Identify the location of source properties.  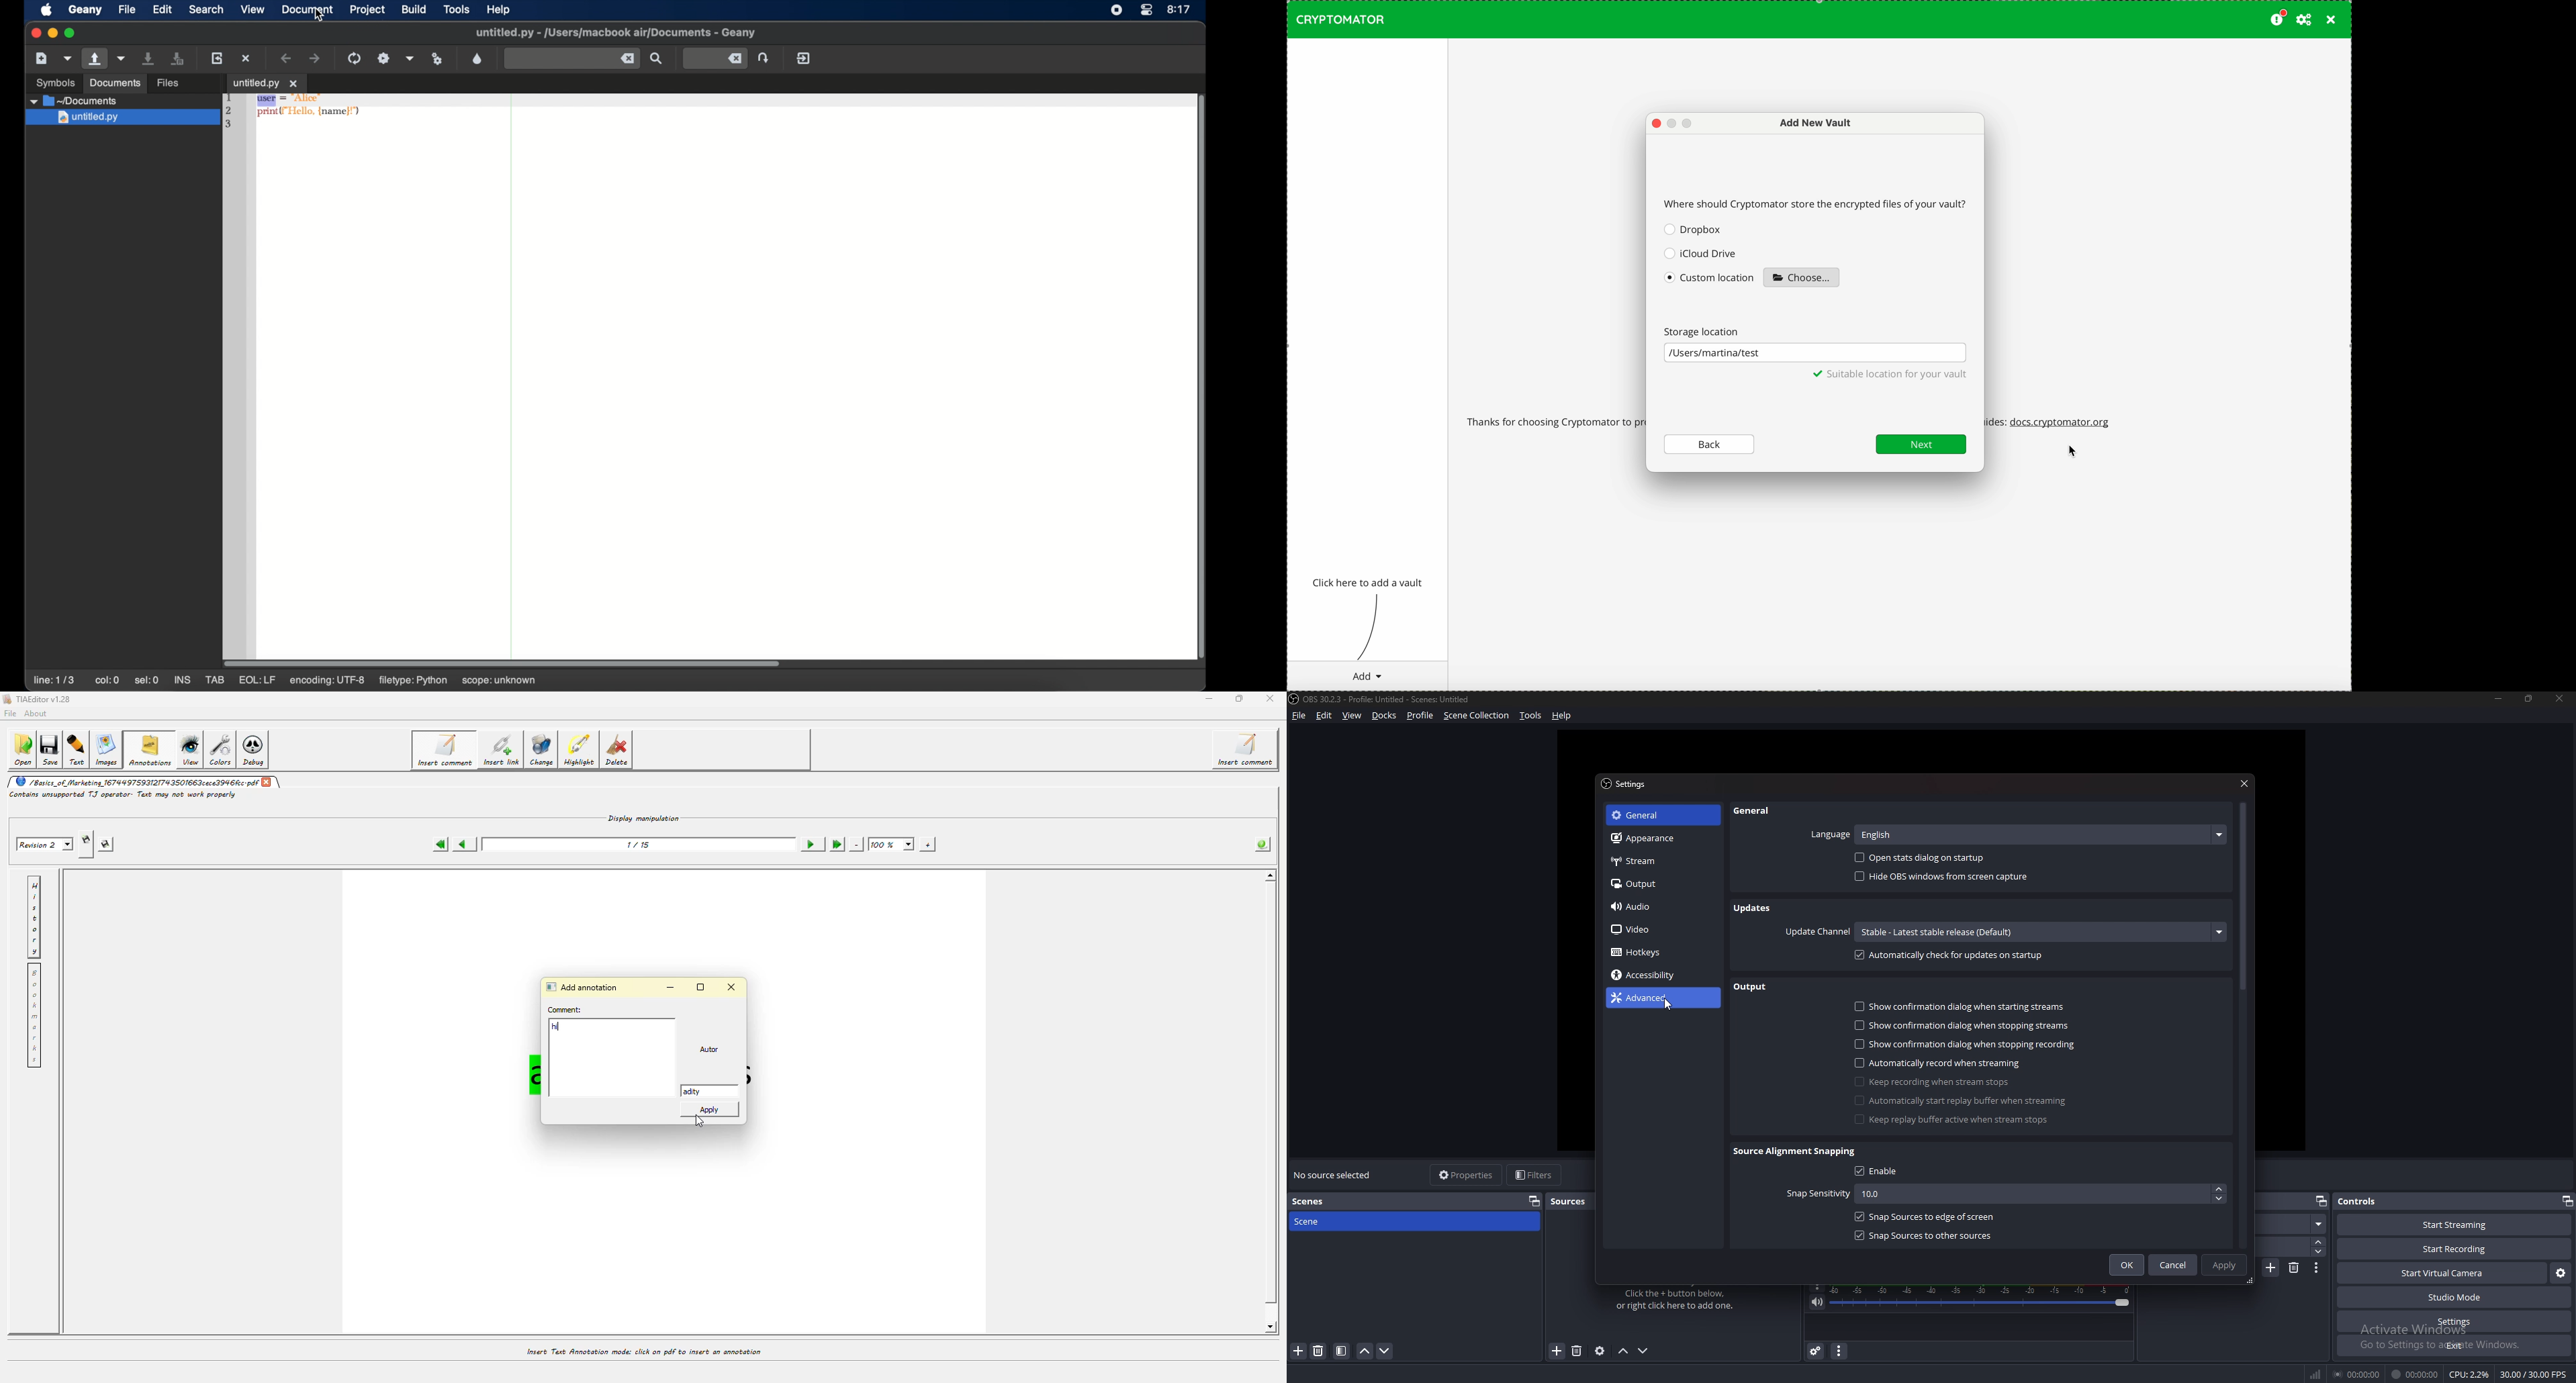
(1599, 1351).